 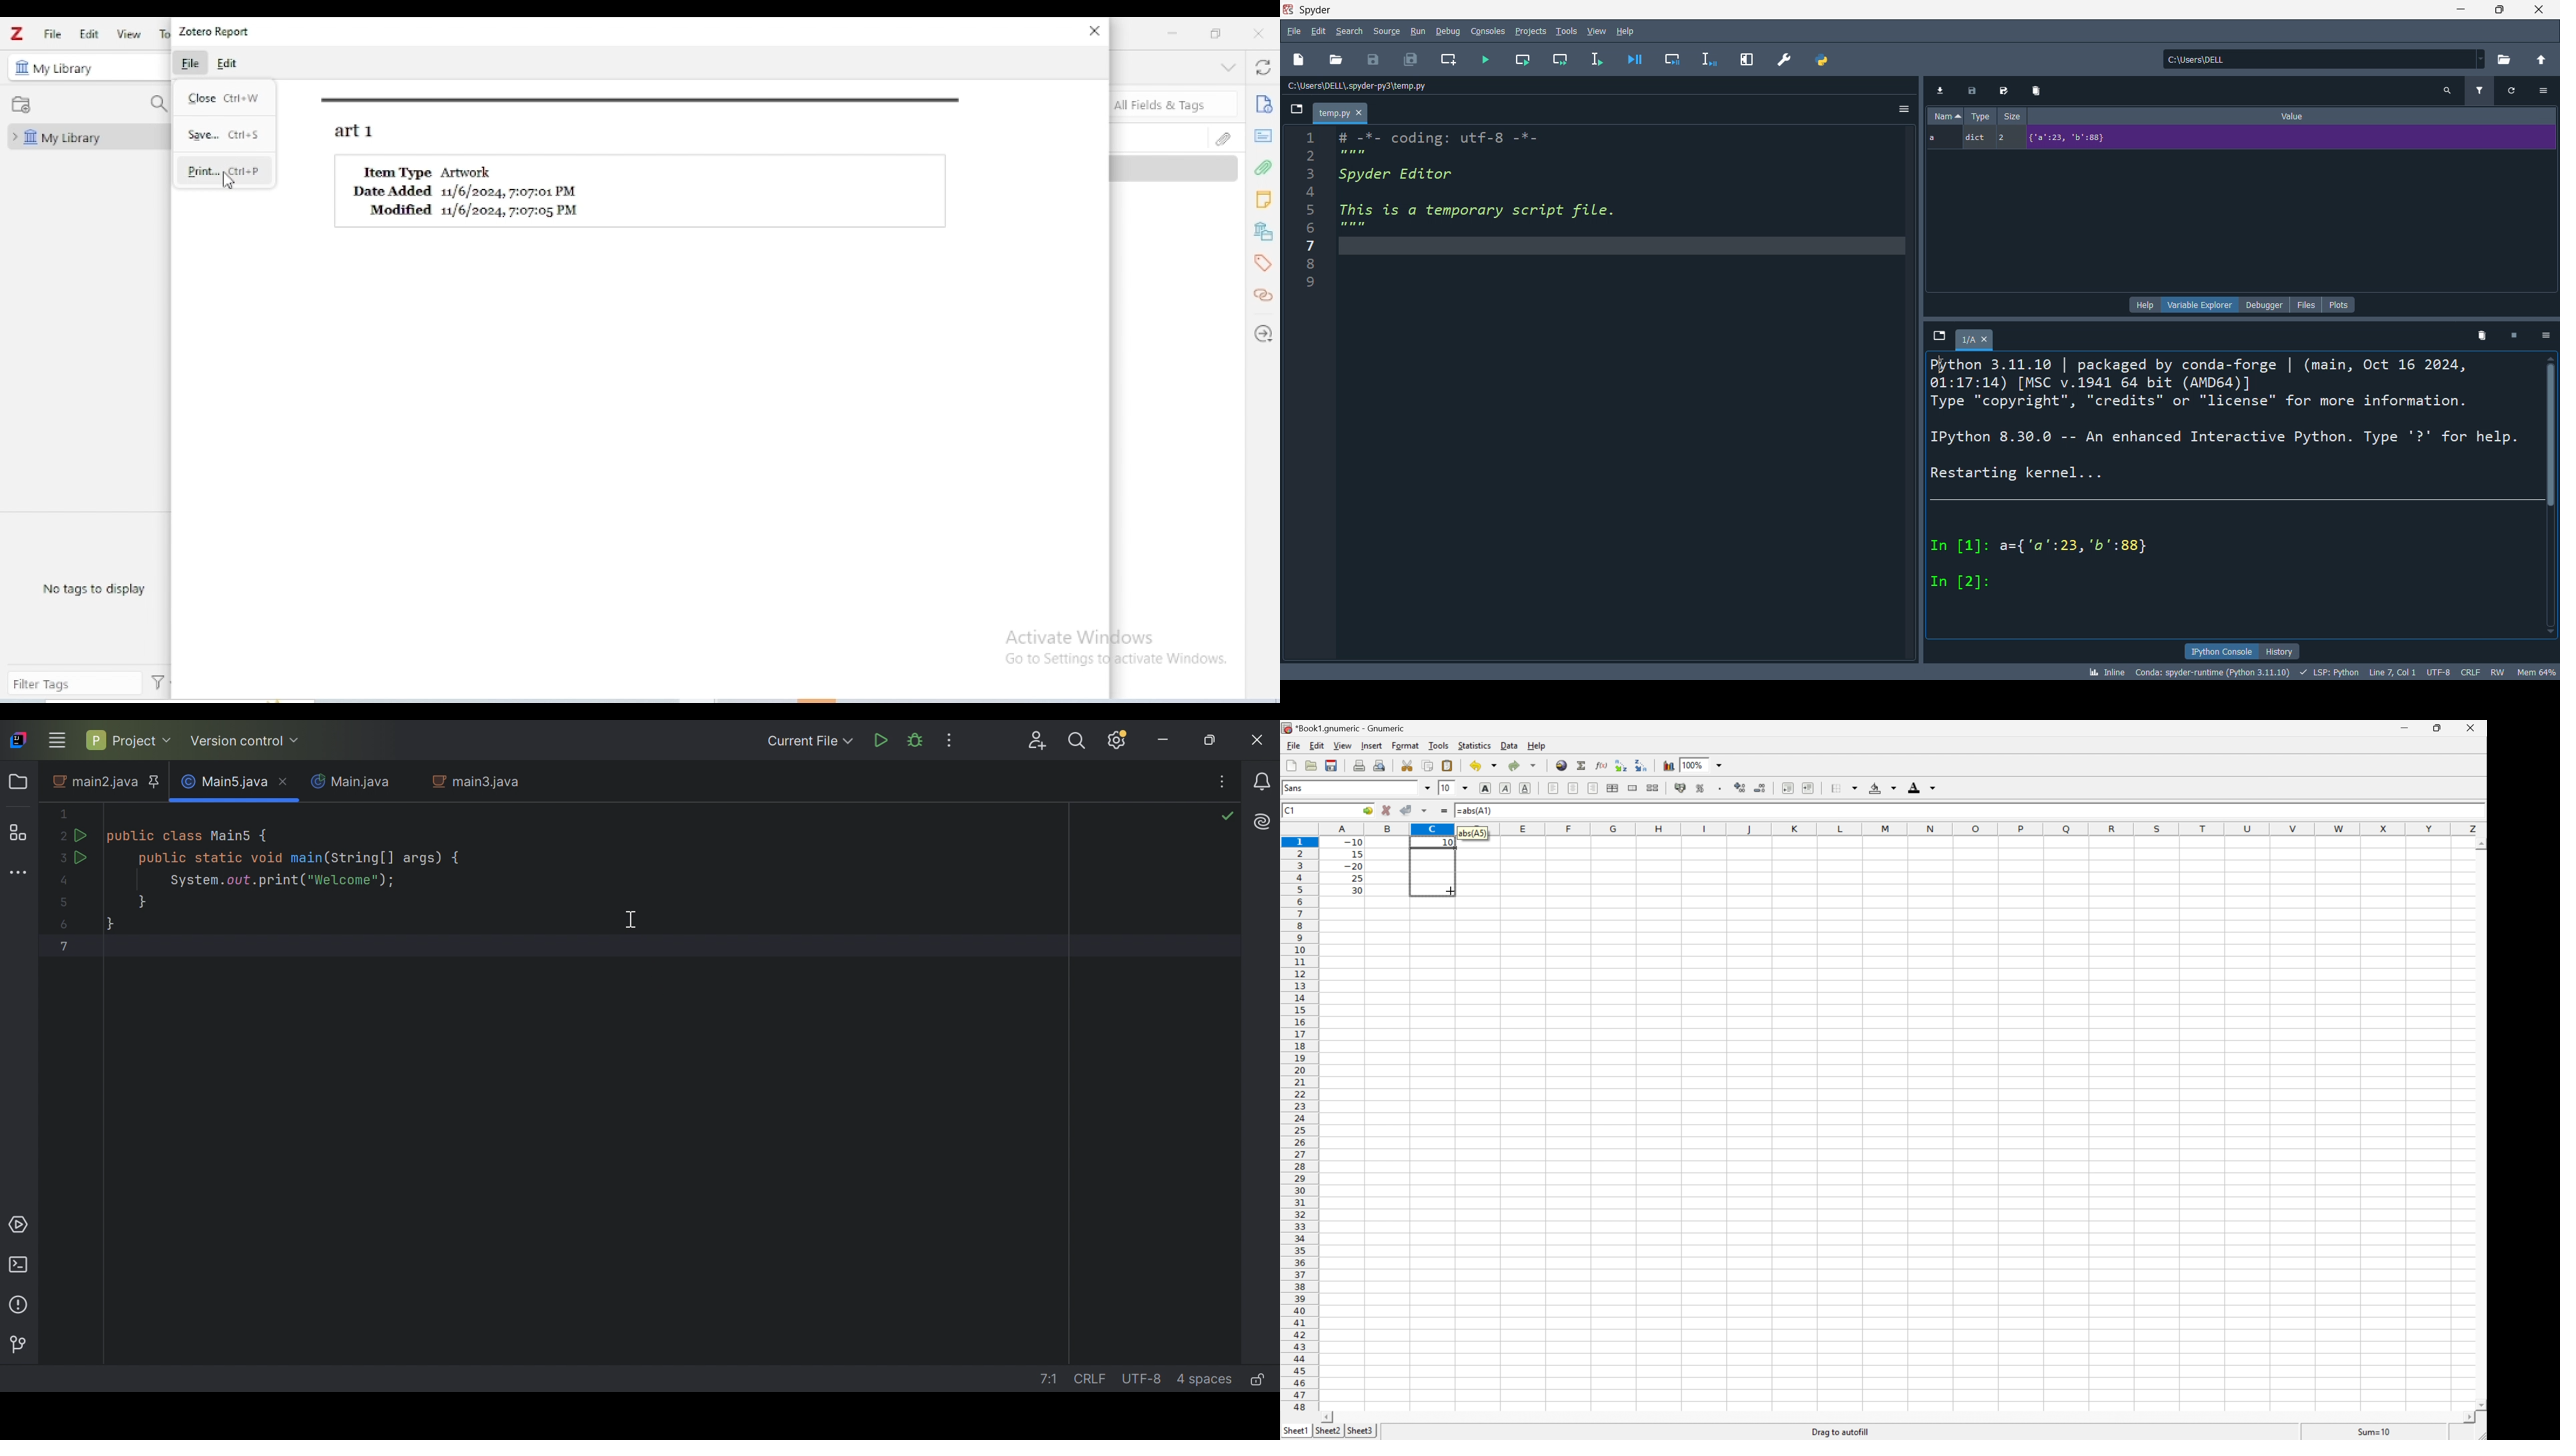 What do you see at coordinates (2497, 671) in the screenshot?
I see `rw` at bounding box center [2497, 671].